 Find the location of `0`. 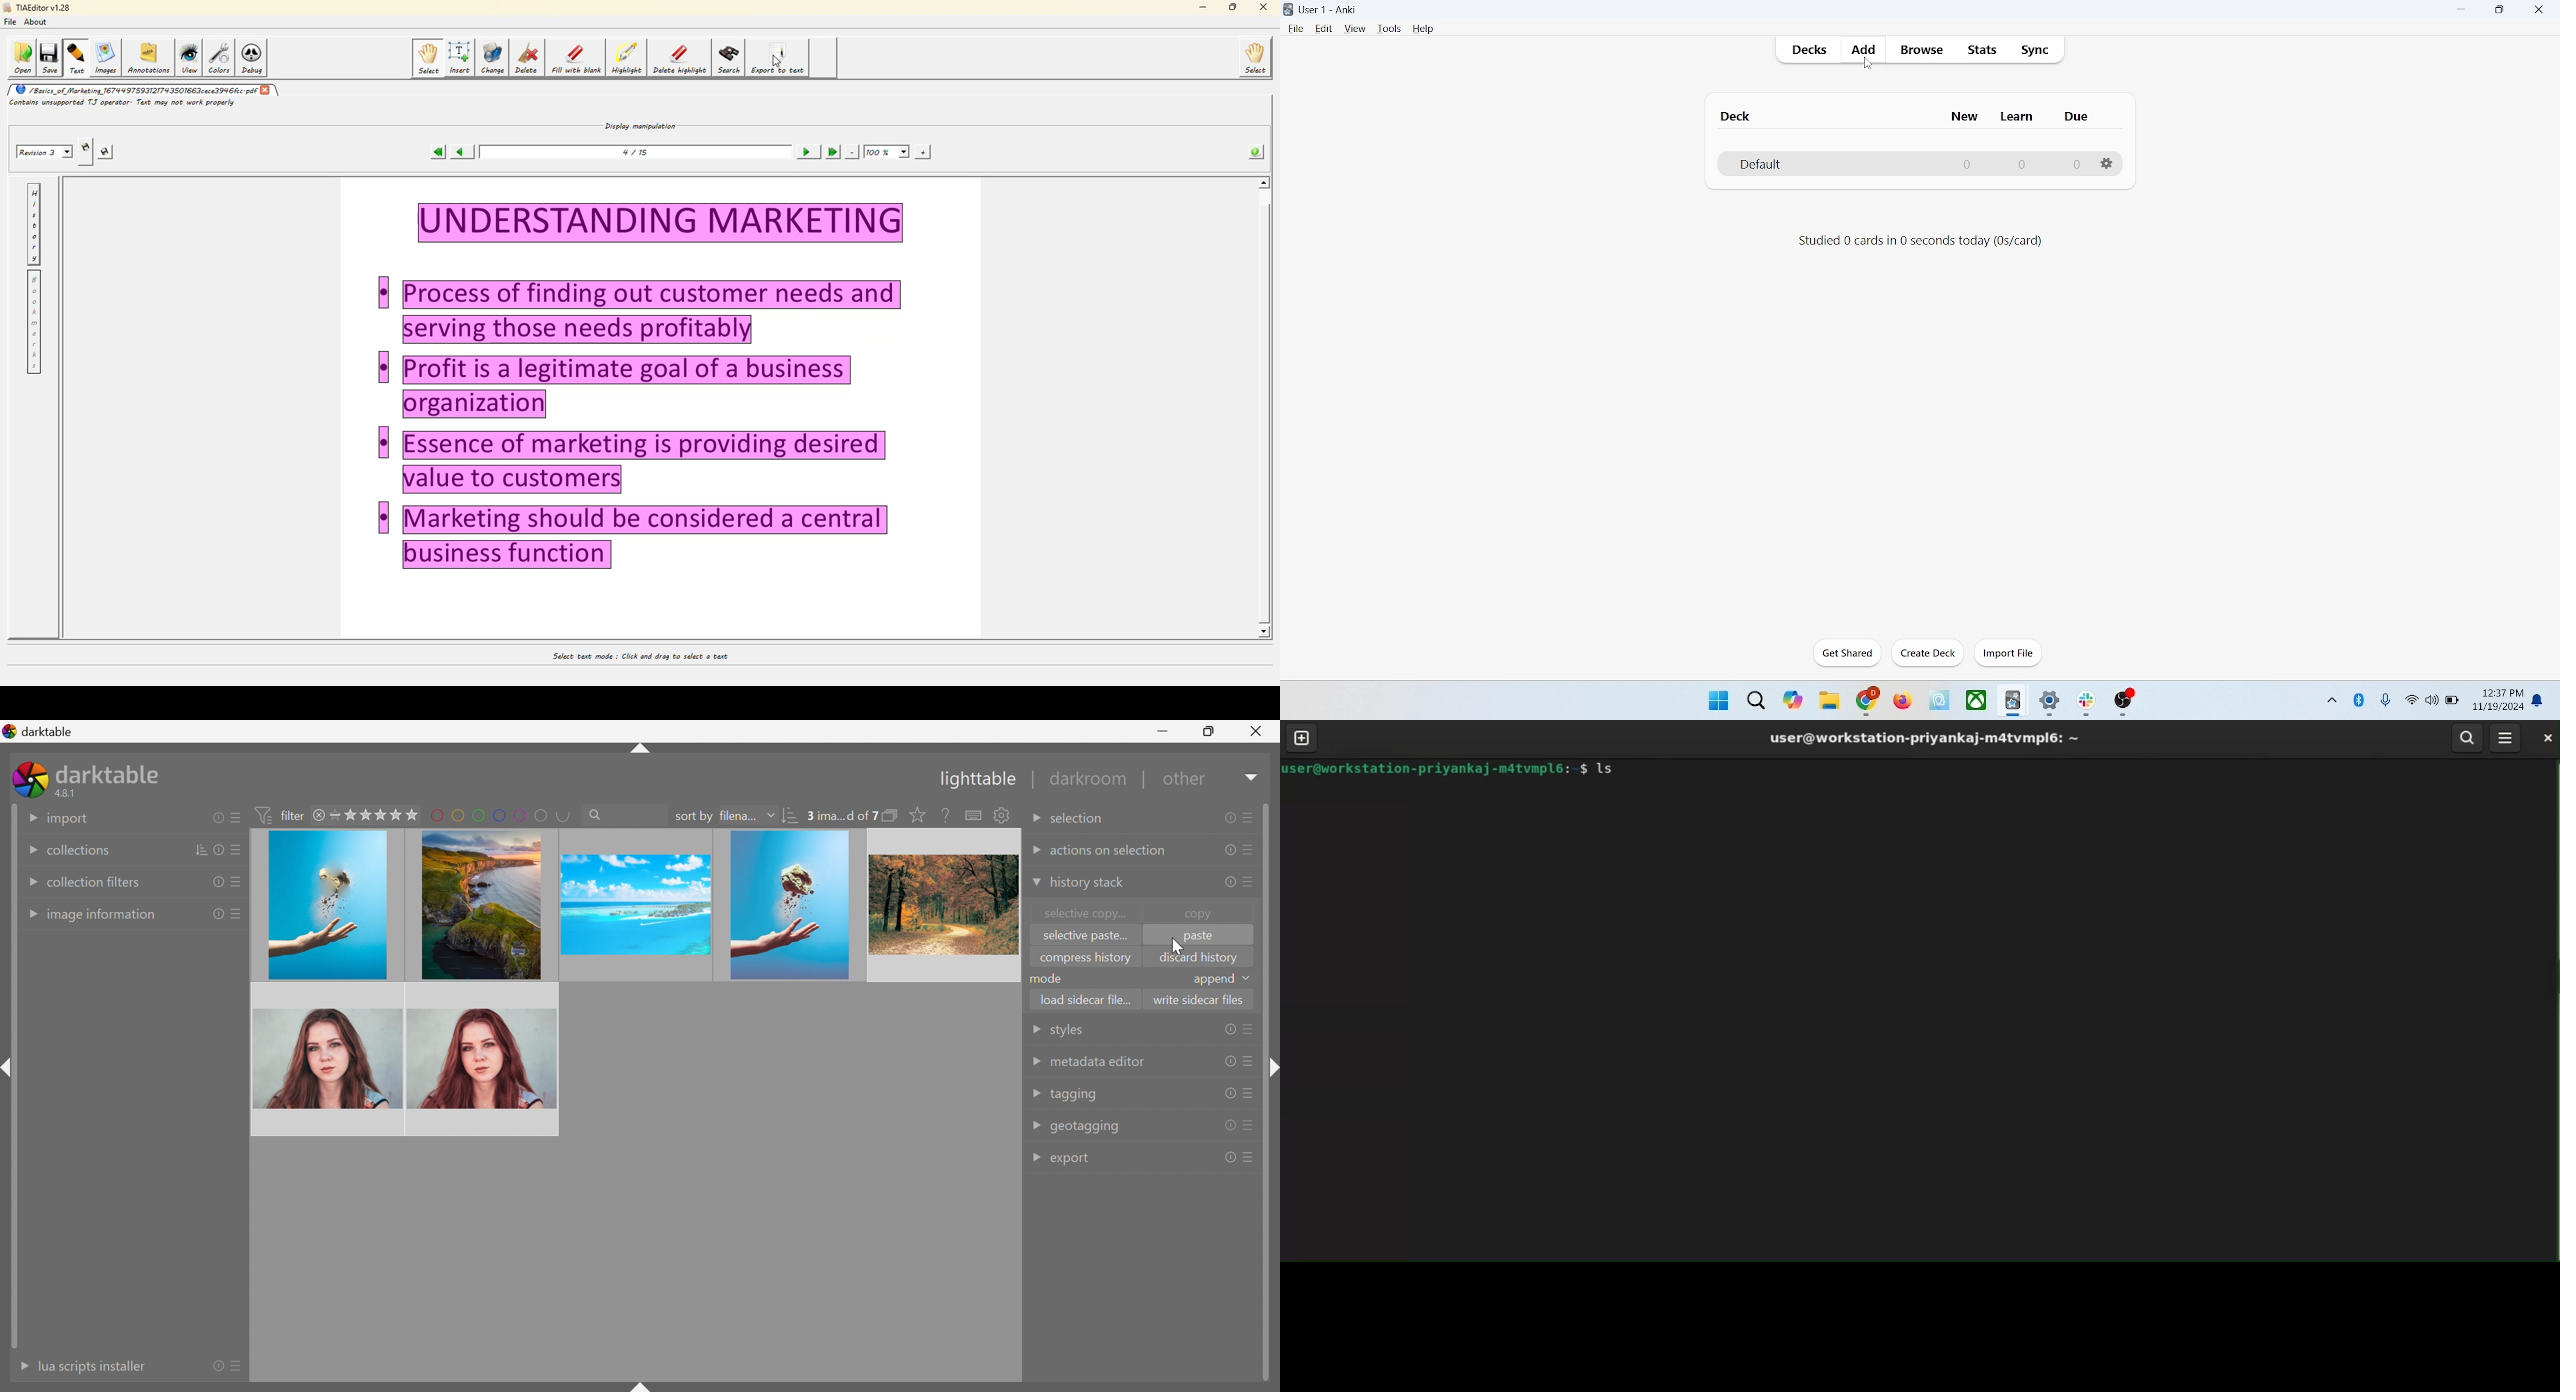

0 is located at coordinates (2020, 164).